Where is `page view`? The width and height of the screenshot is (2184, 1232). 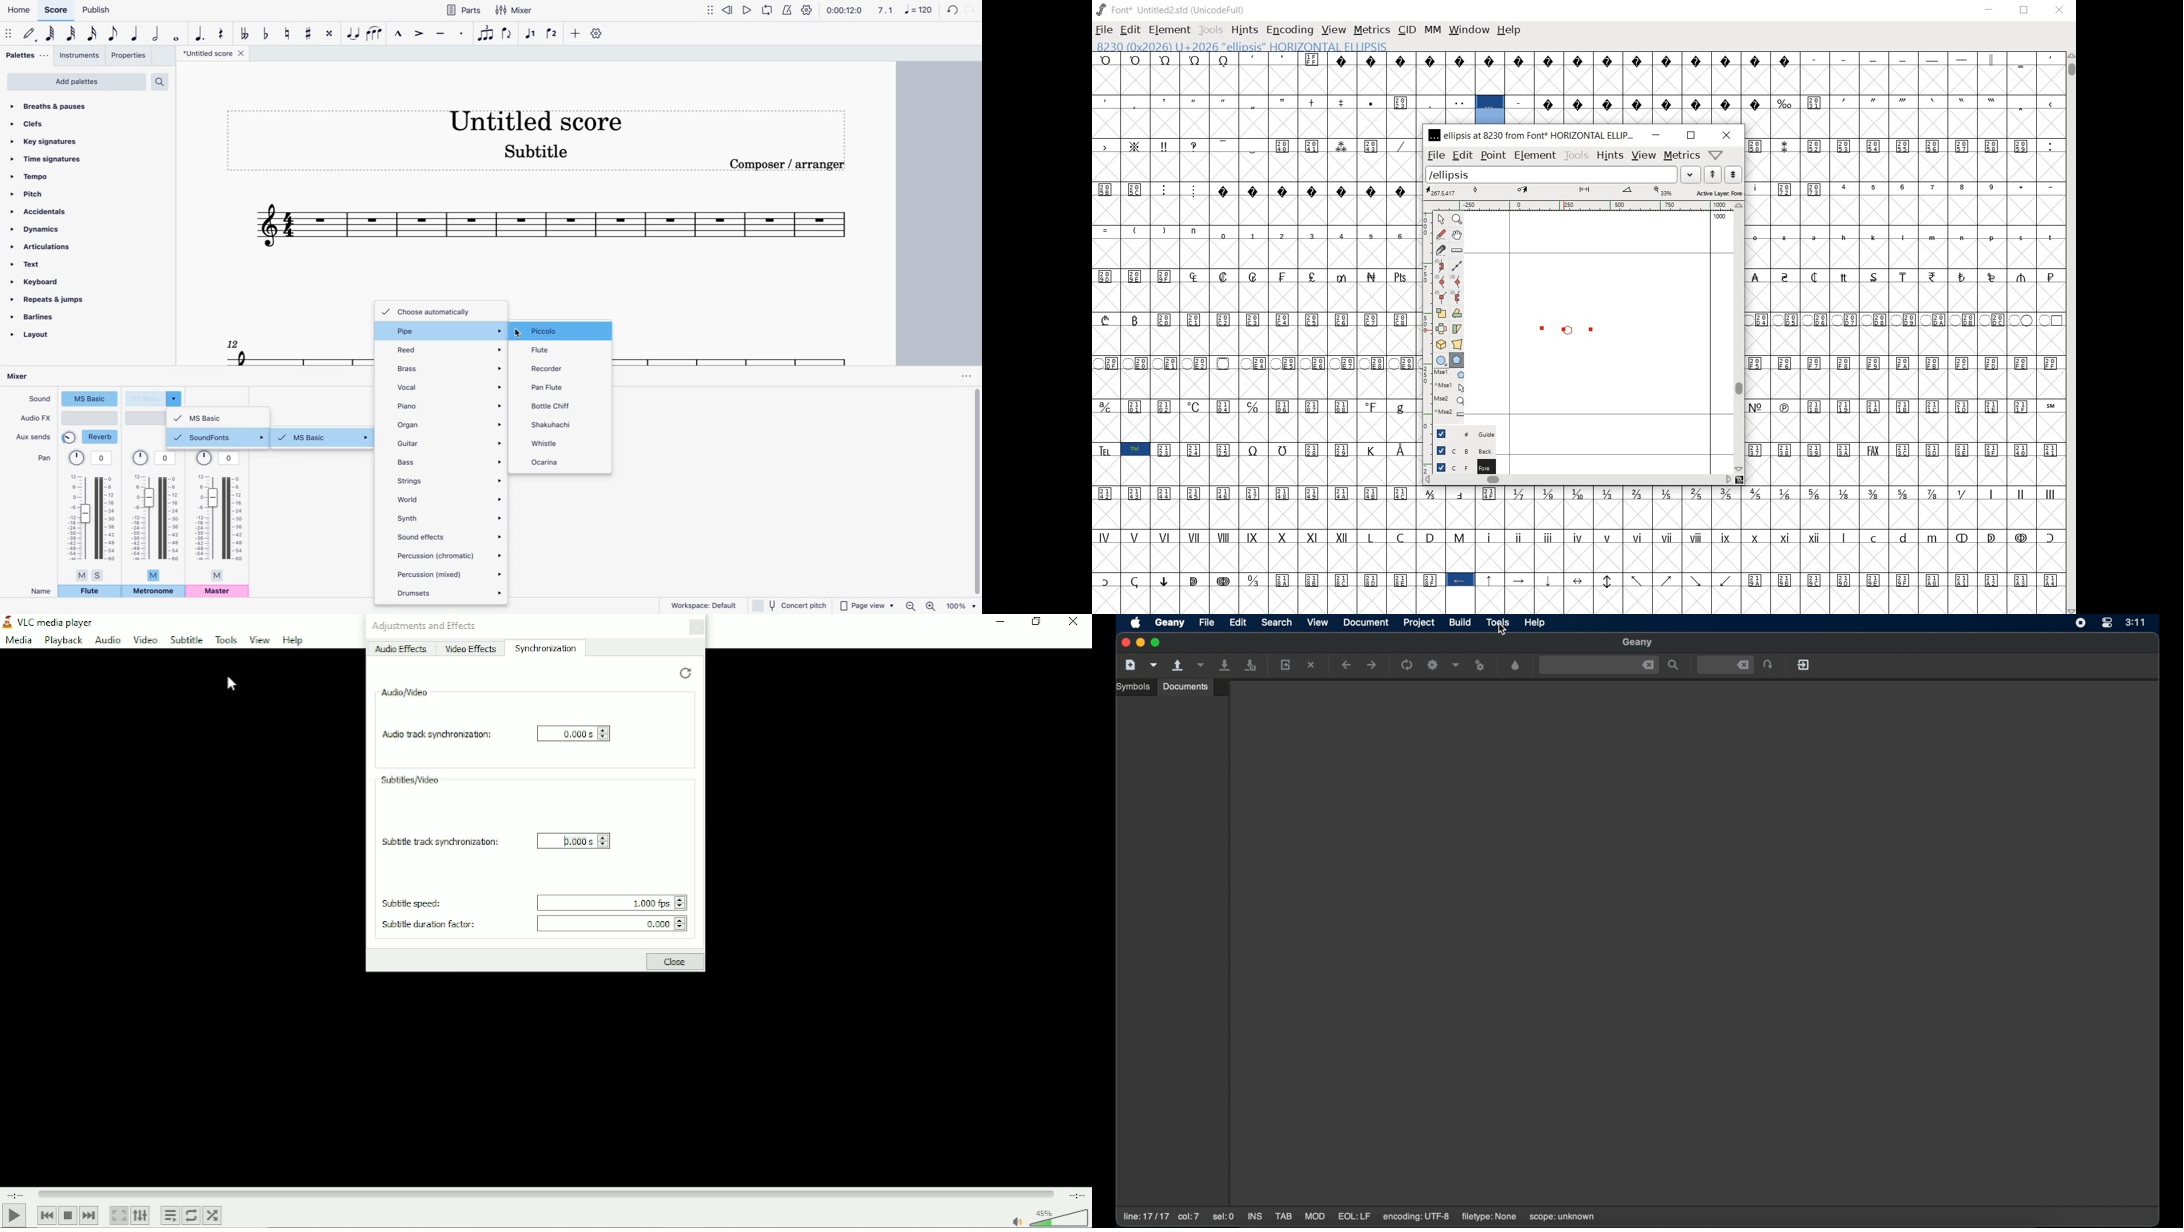 page view is located at coordinates (865, 605).